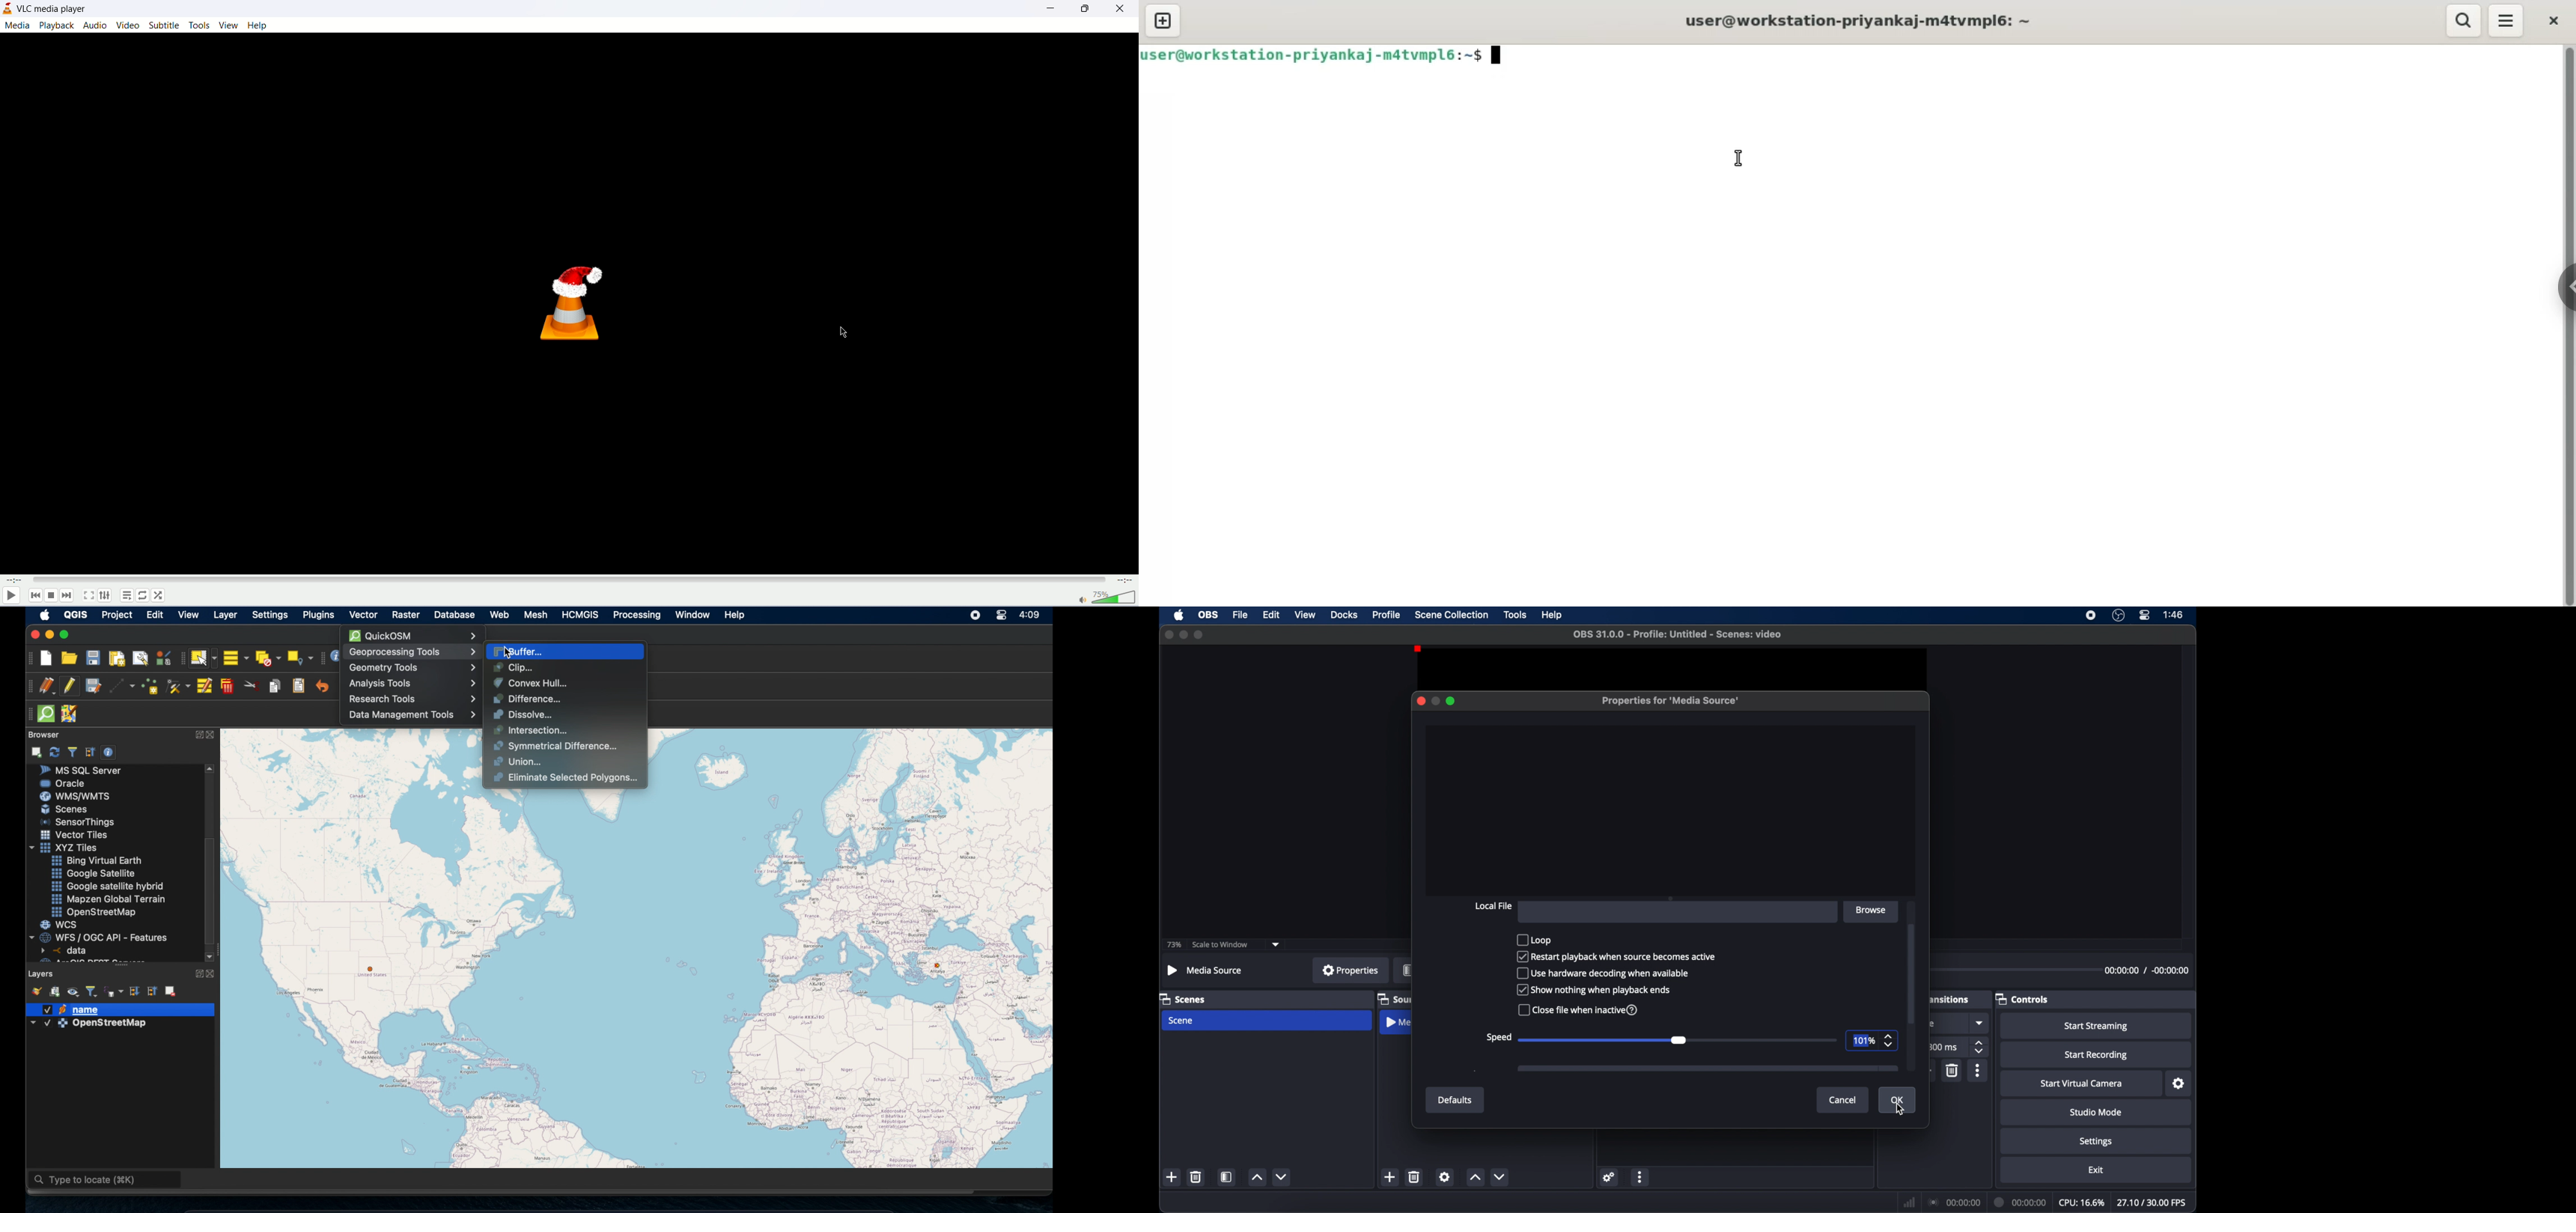 The image size is (2576, 1232). What do you see at coordinates (1610, 1176) in the screenshot?
I see `settings` at bounding box center [1610, 1176].